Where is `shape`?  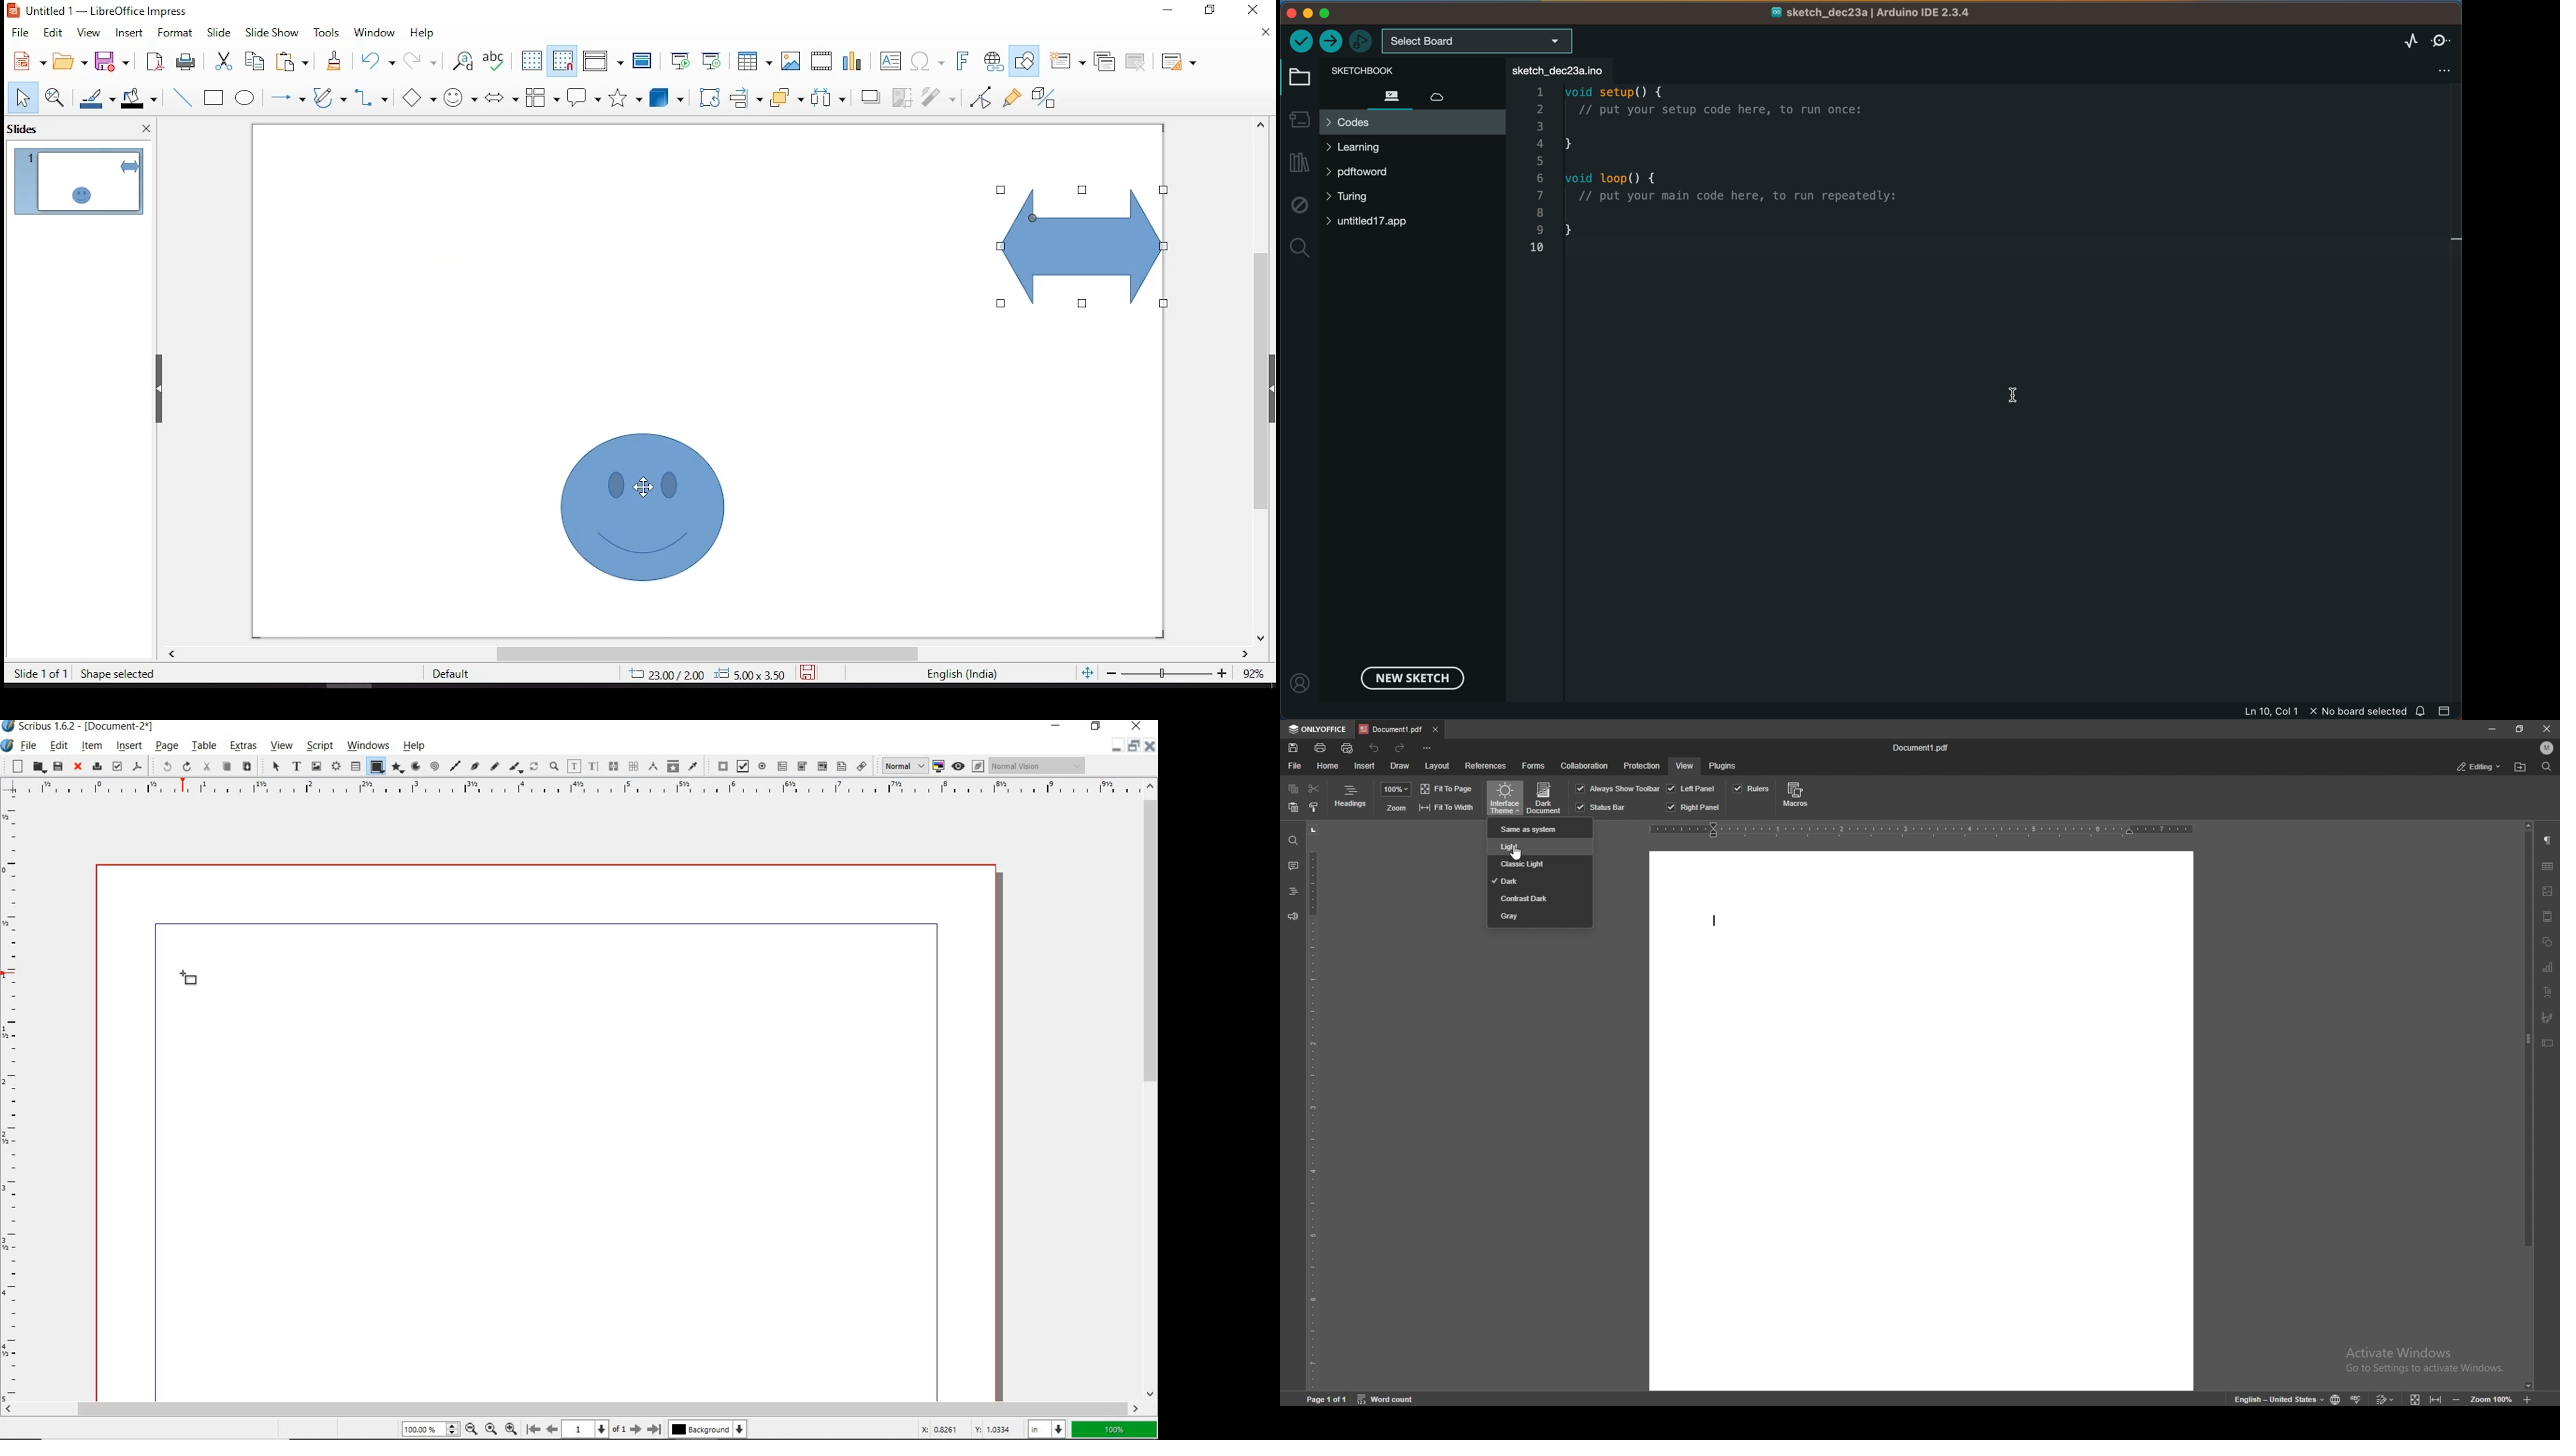 shape is located at coordinates (637, 506).